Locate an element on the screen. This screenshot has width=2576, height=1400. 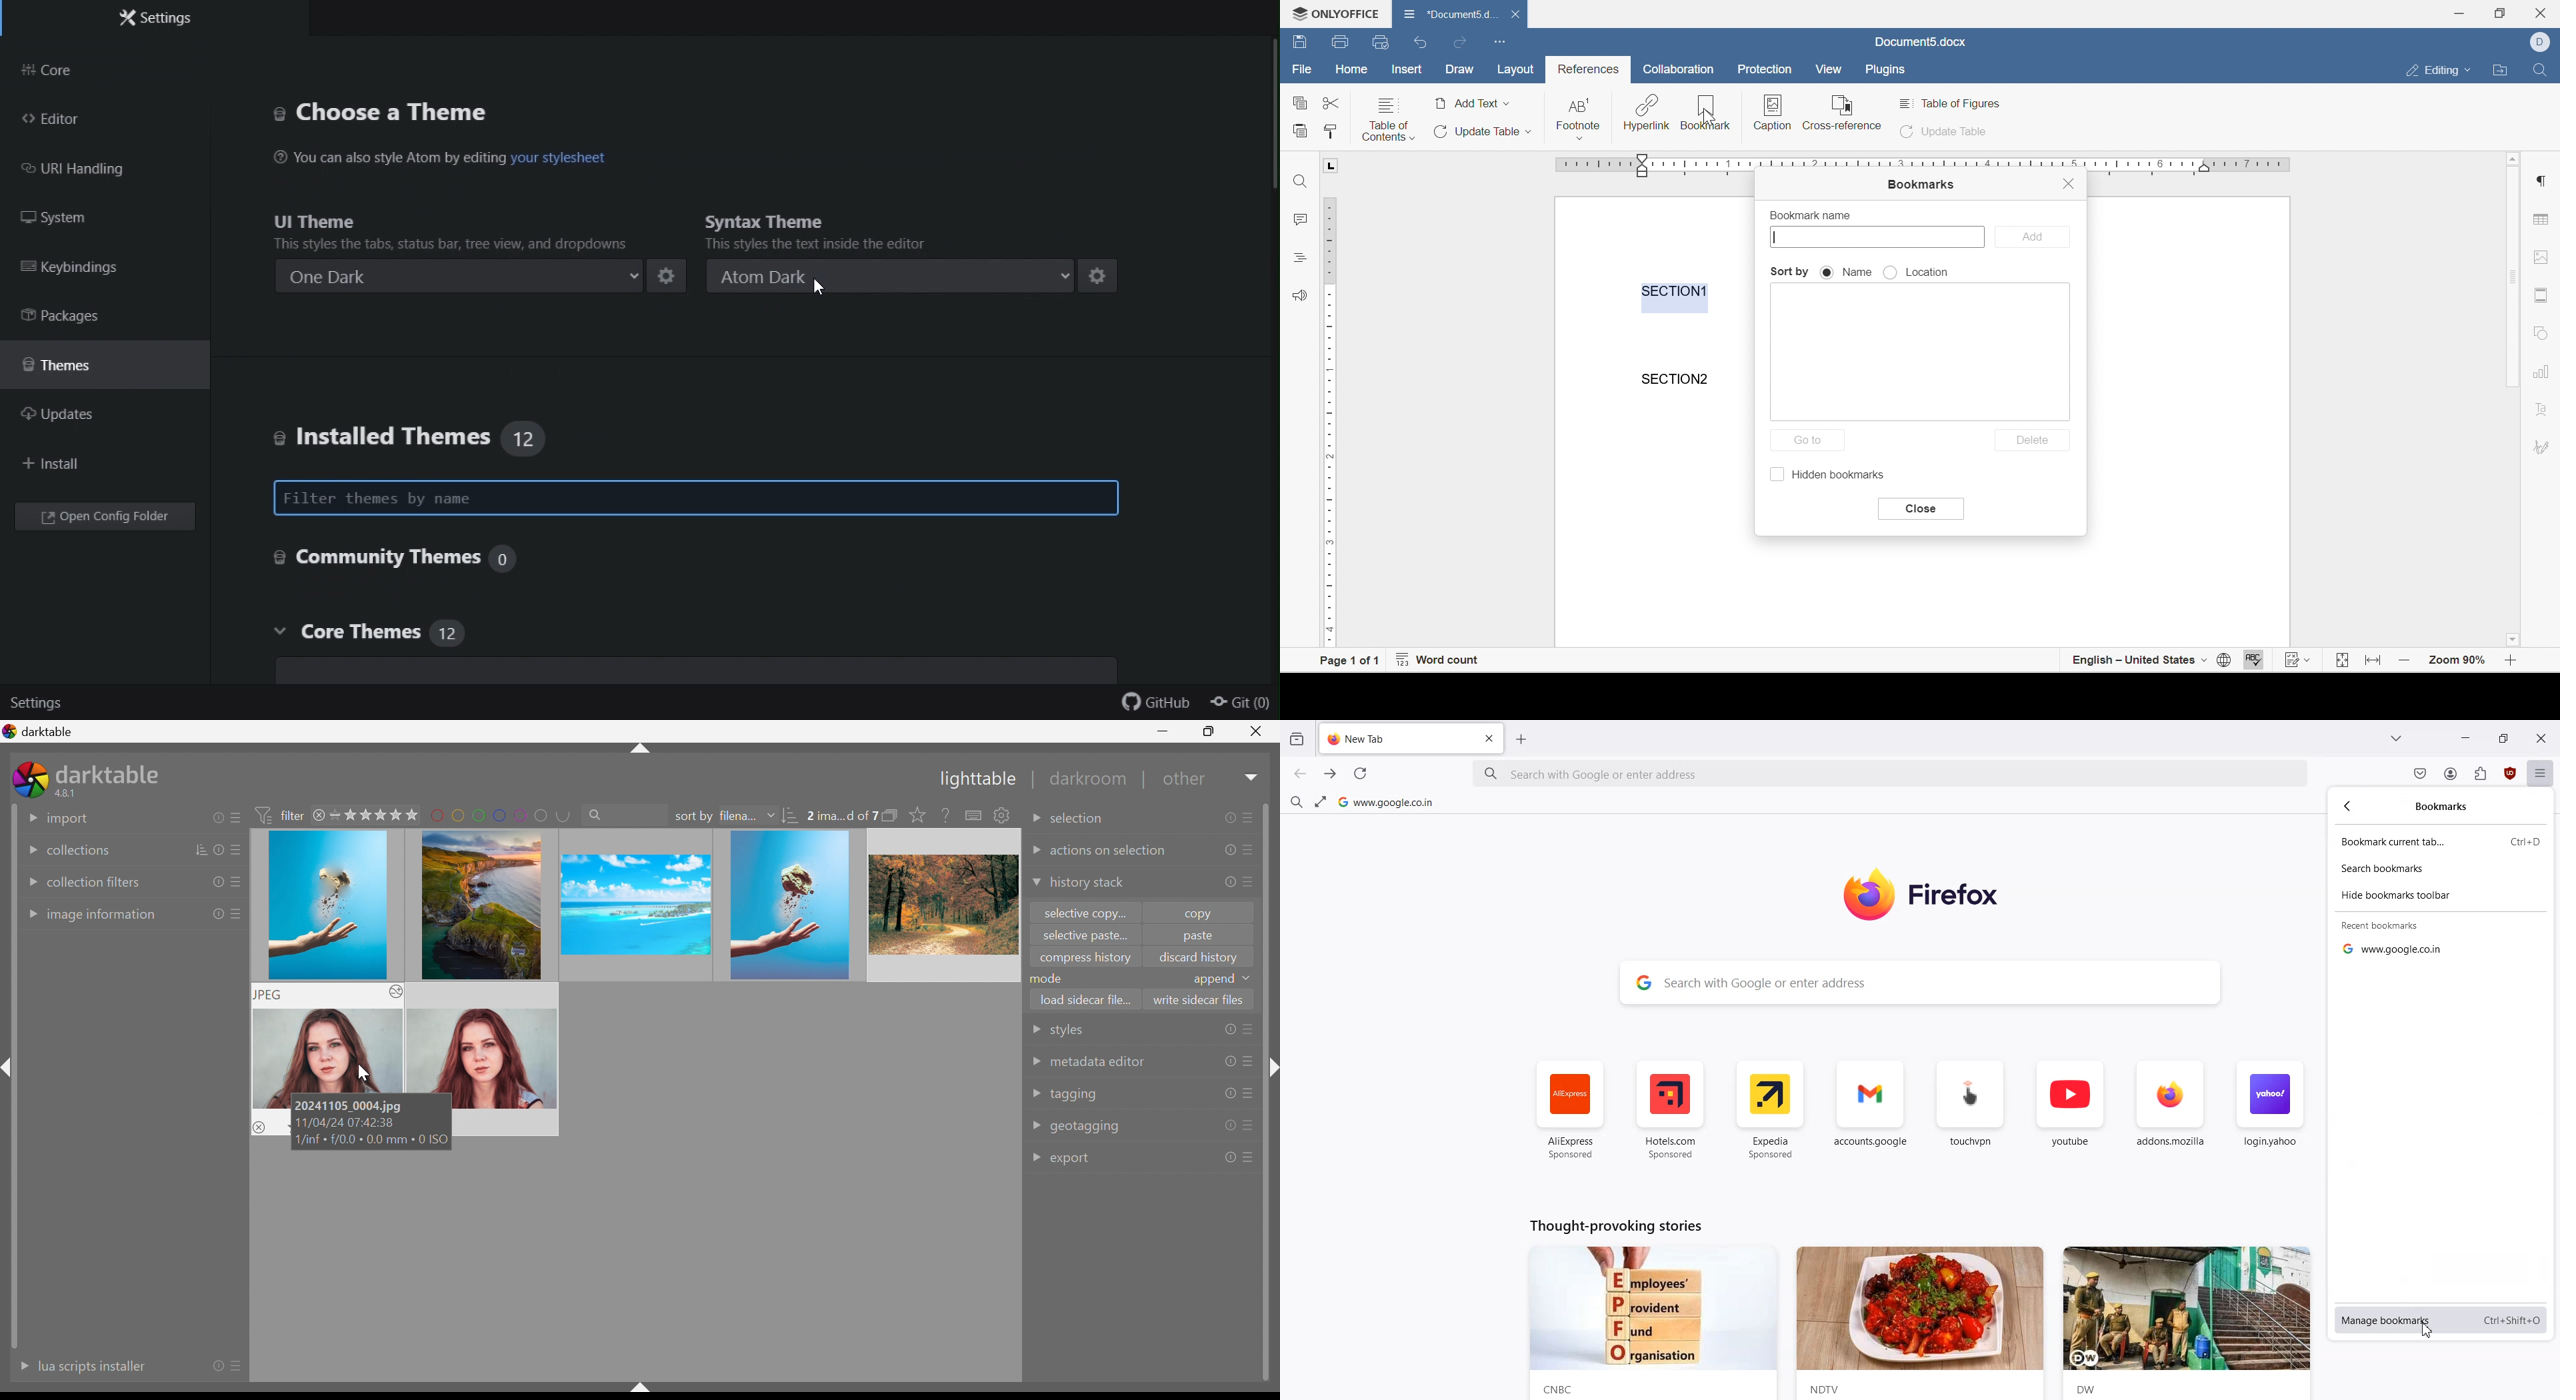
delete is located at coordinates (2034, 440).